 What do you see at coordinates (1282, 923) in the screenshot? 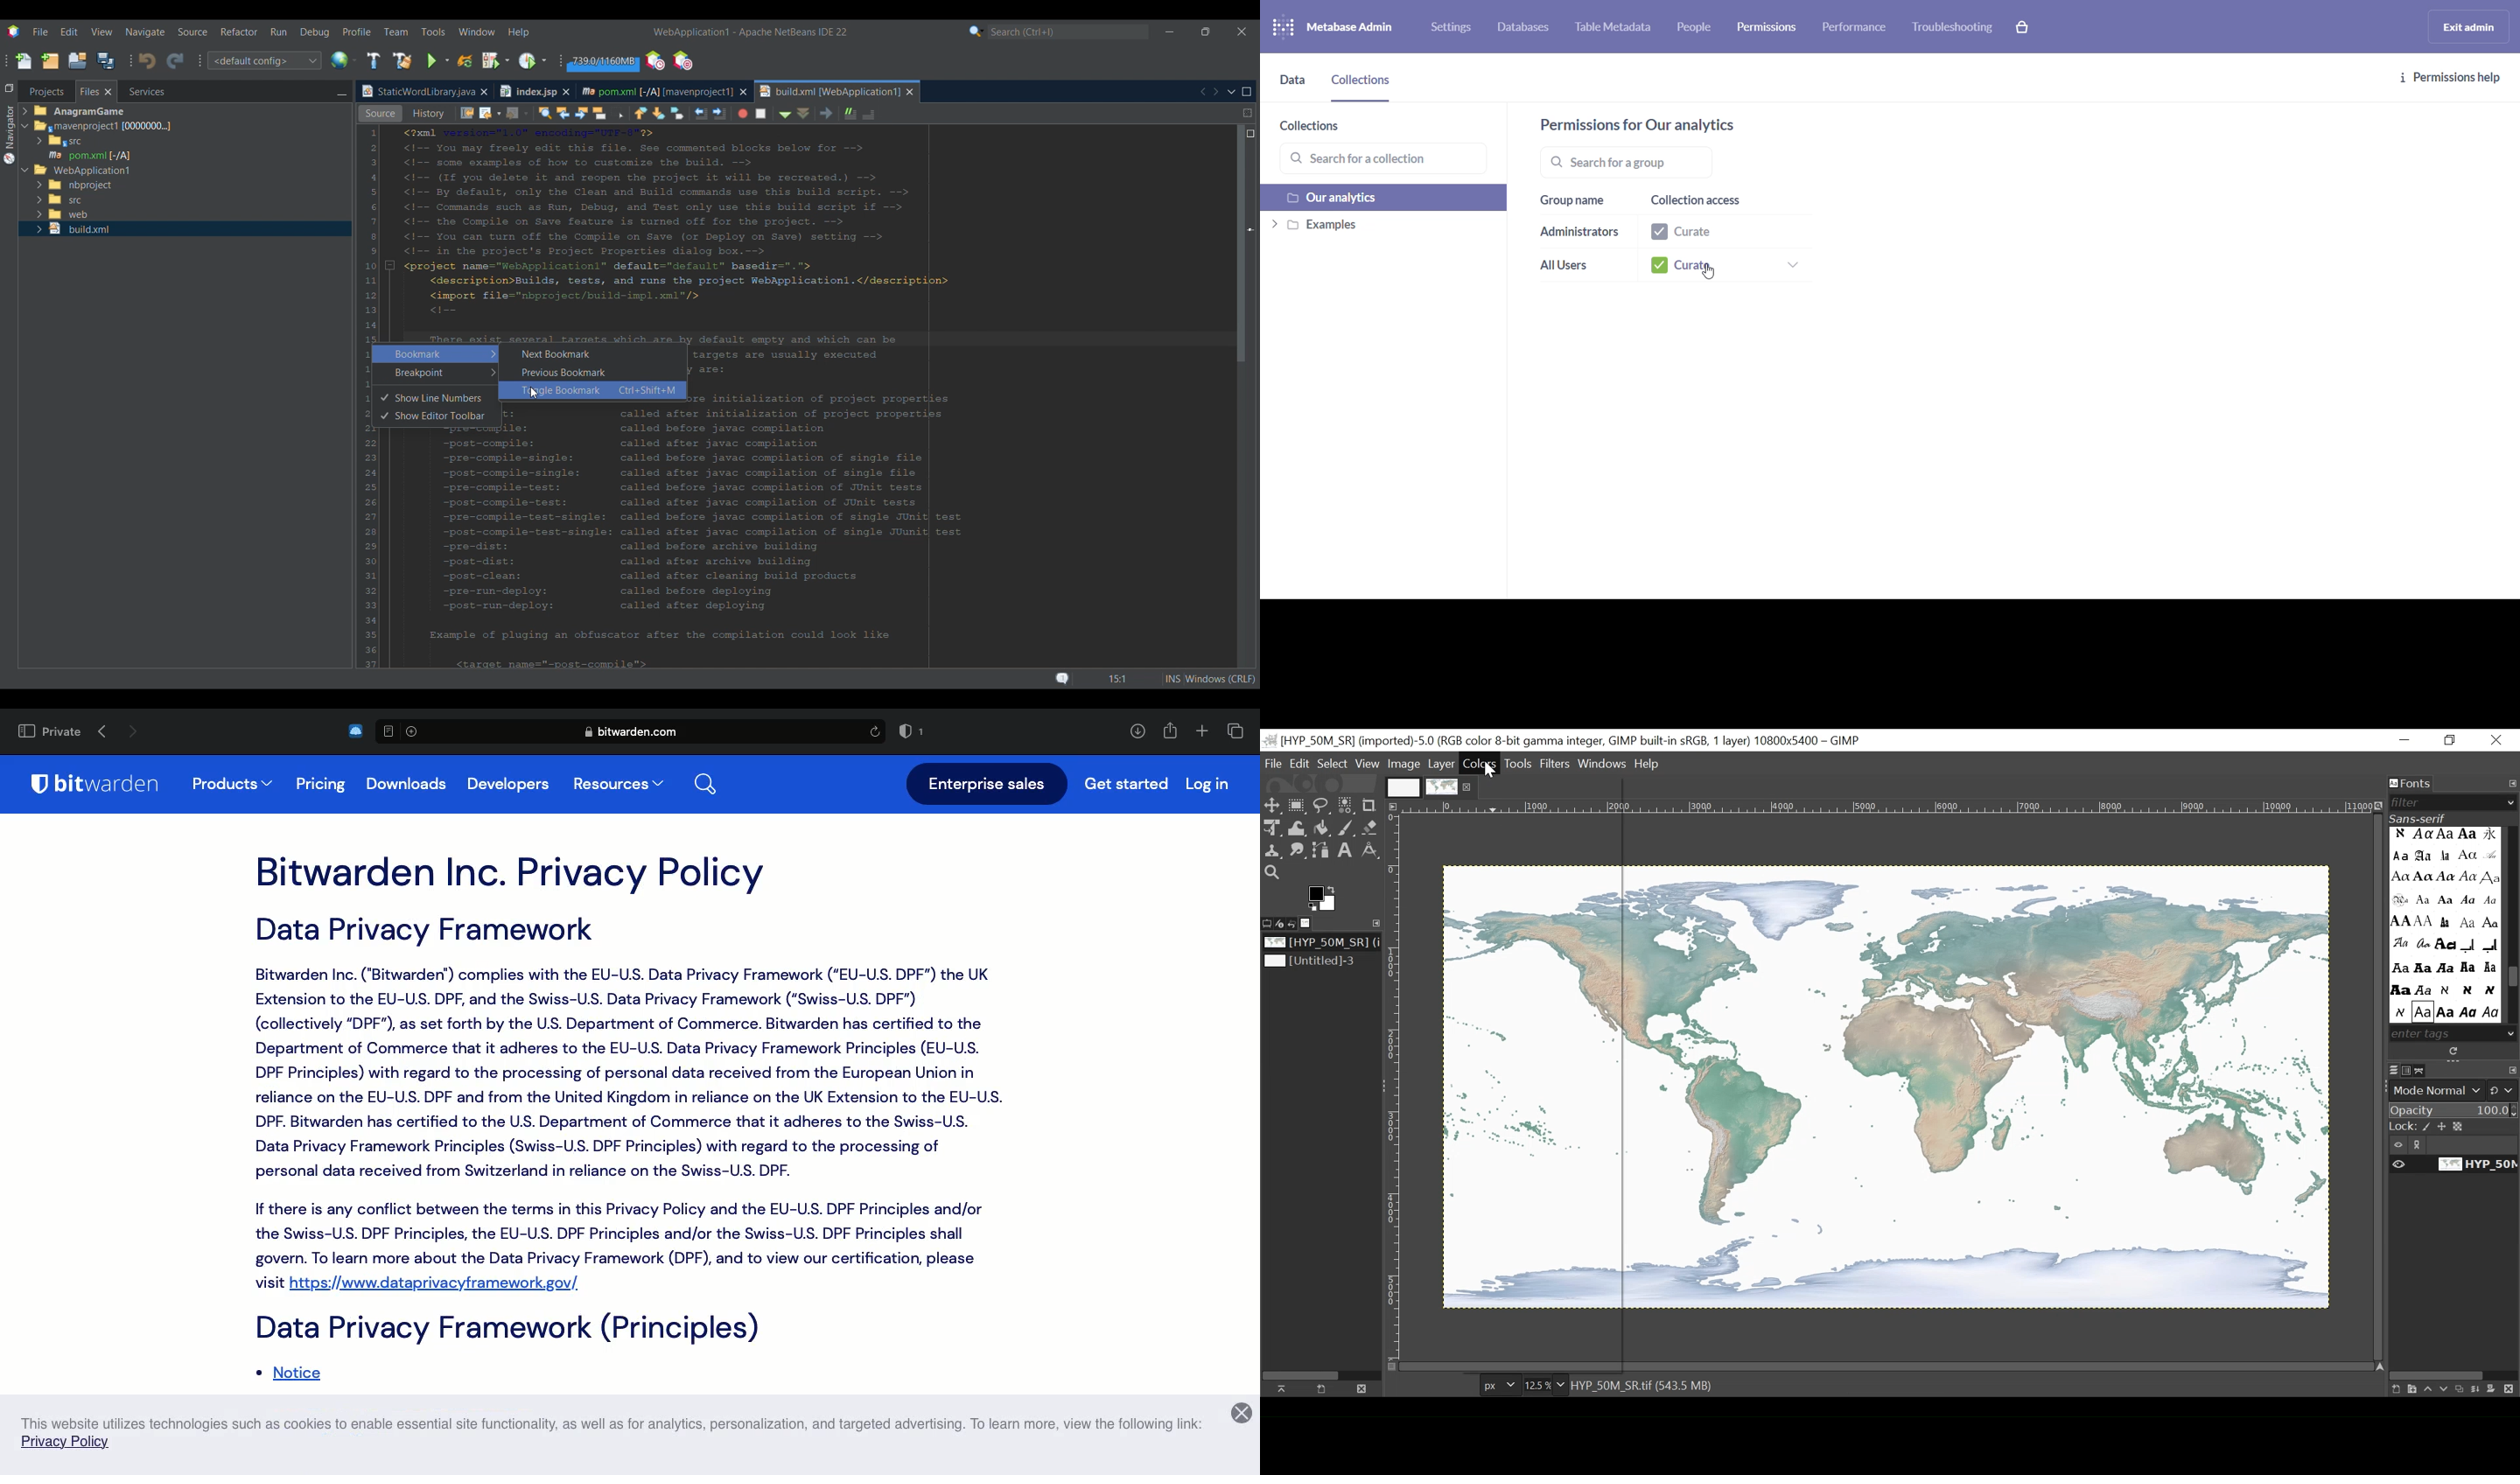
I see `Device status` at bounding box center [1282, 923].